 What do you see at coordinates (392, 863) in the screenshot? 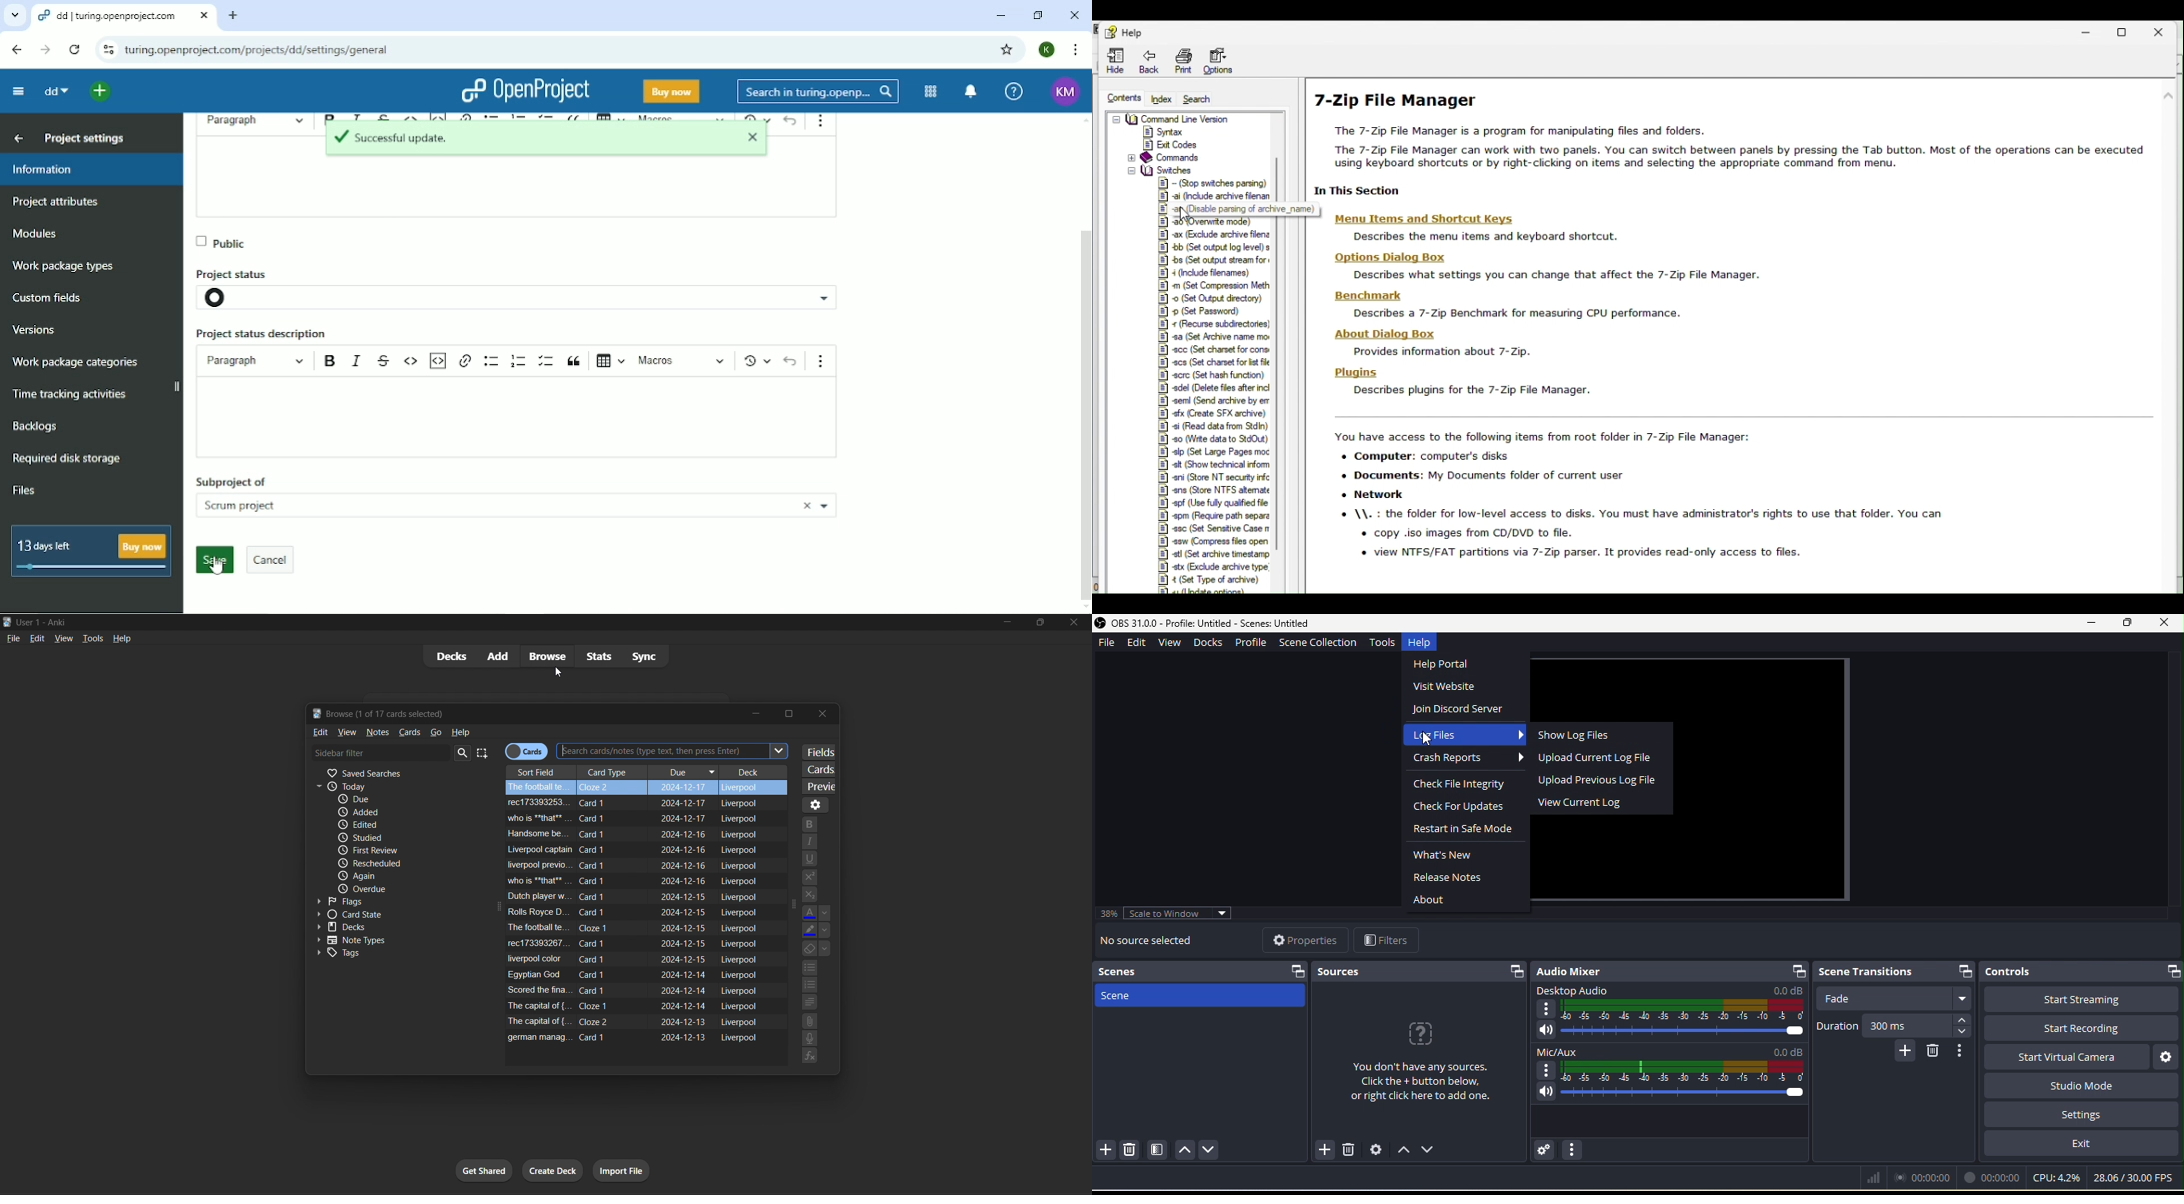
I see `rescheduled` at bounding box center [392, 863].